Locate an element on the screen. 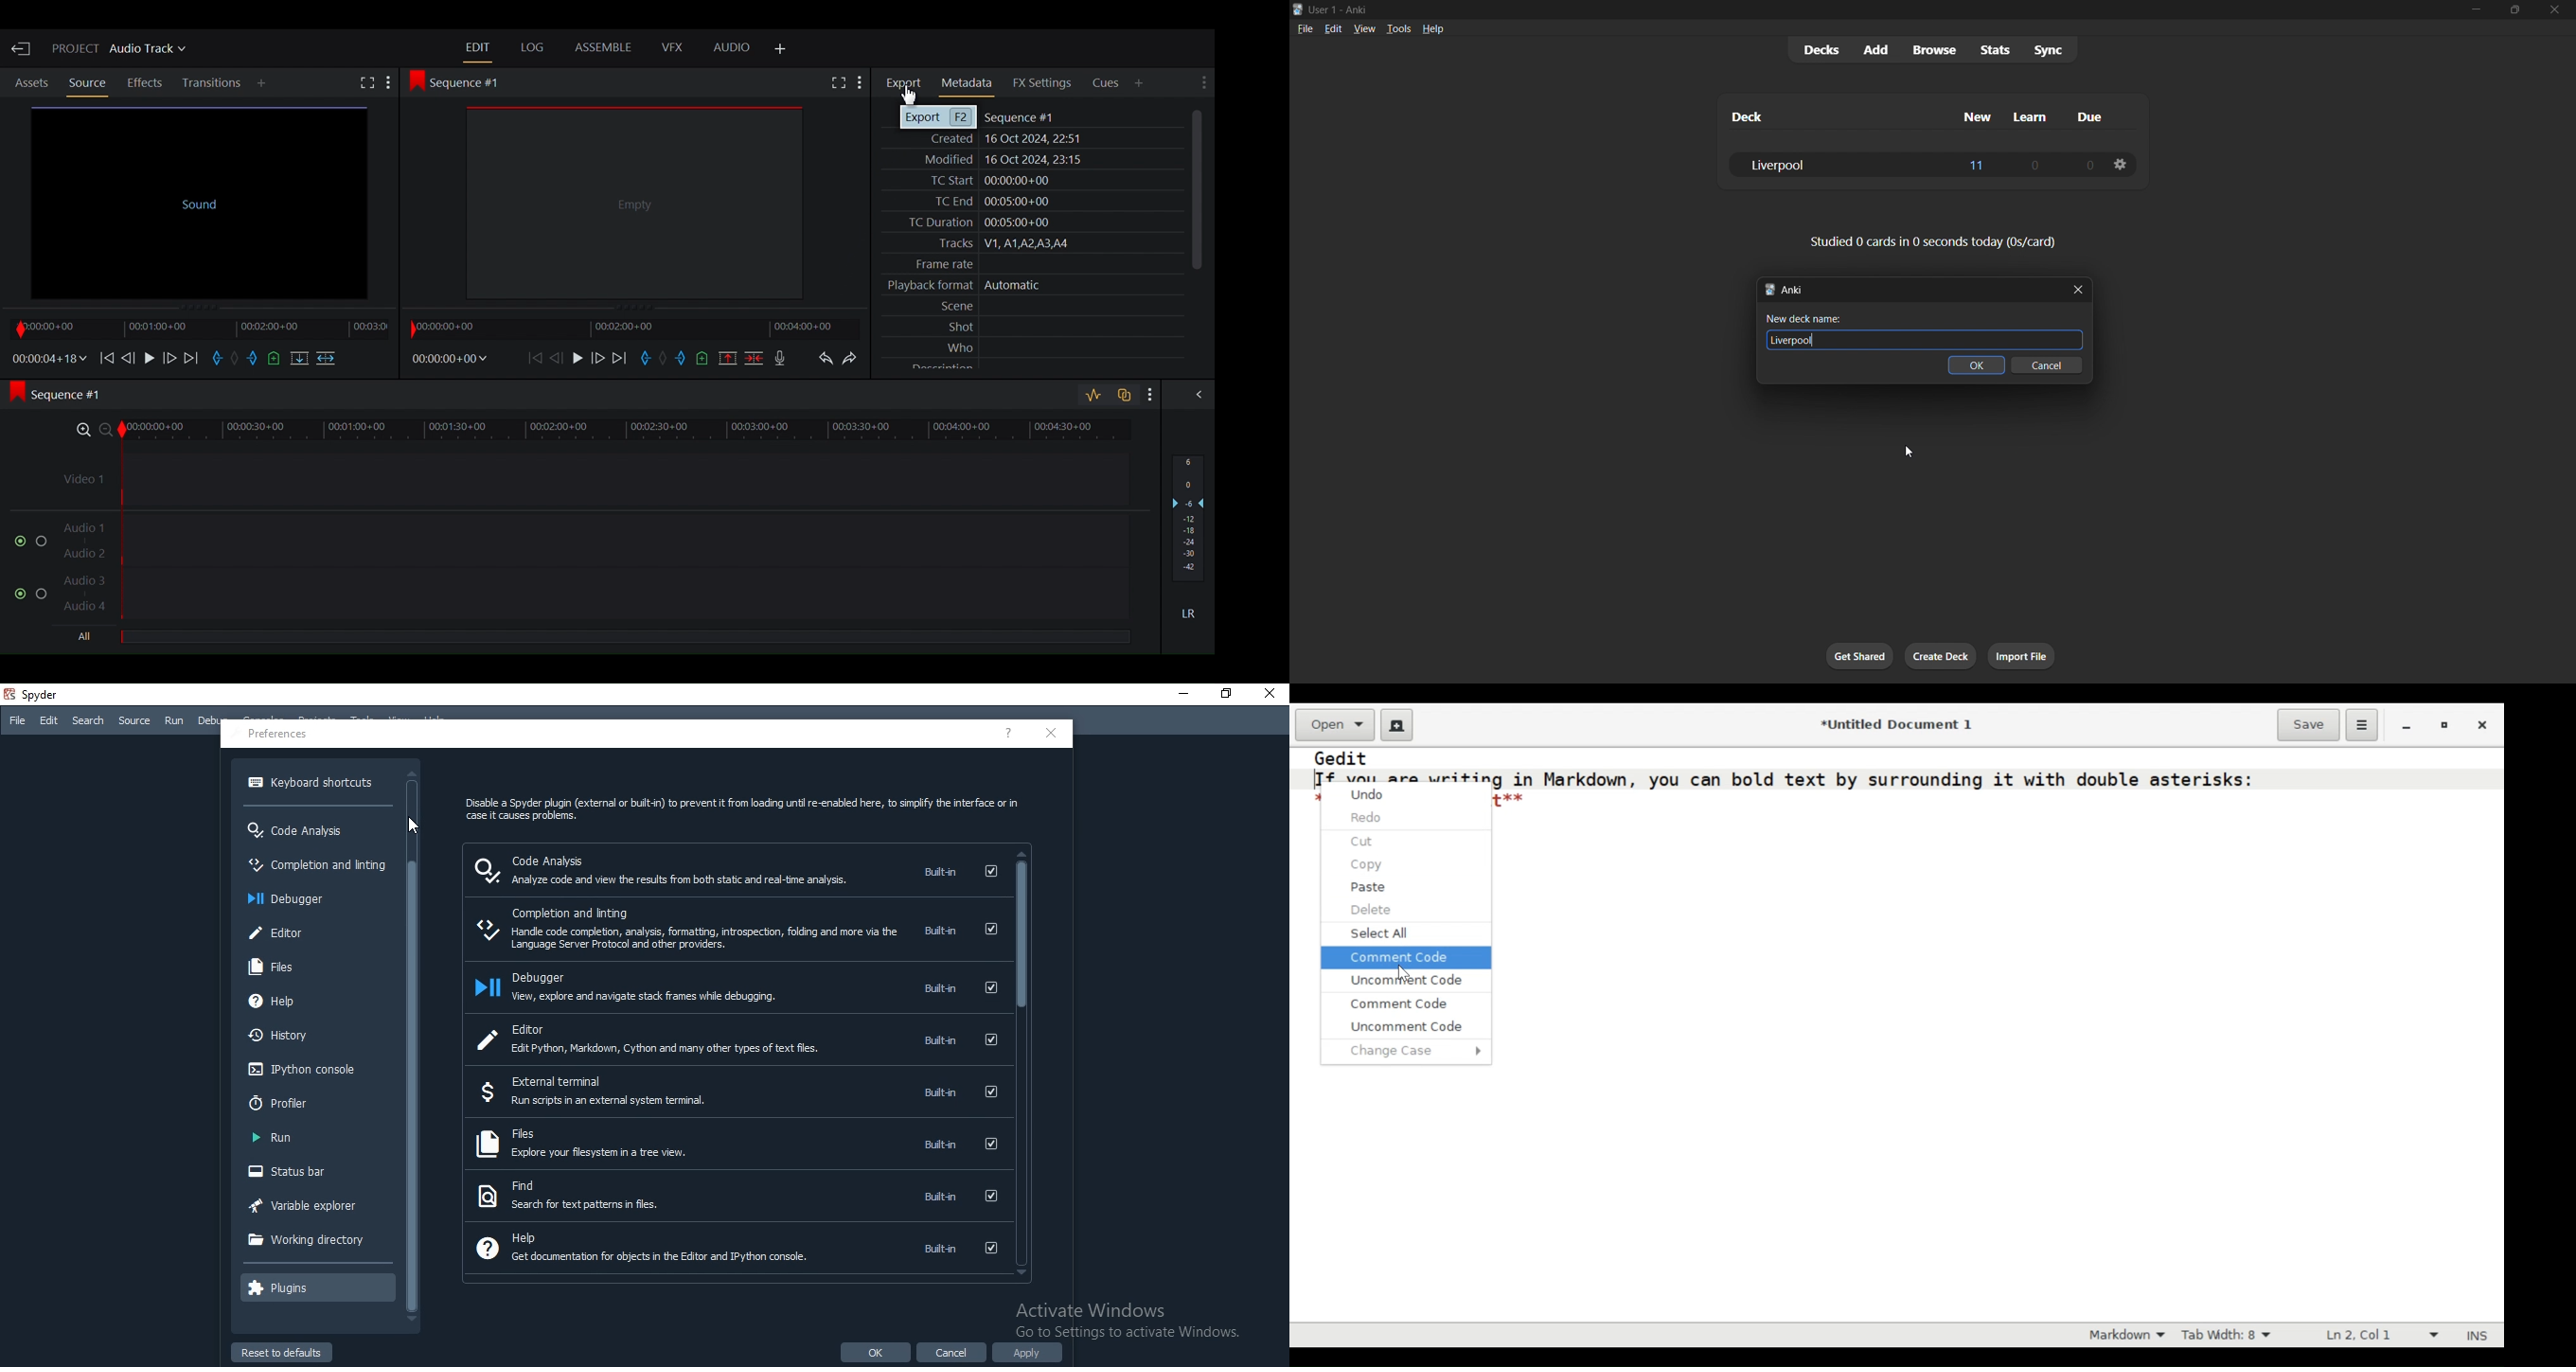 This screenshot has height=1372, width=2576. close is located at coordinates (2074, 287).